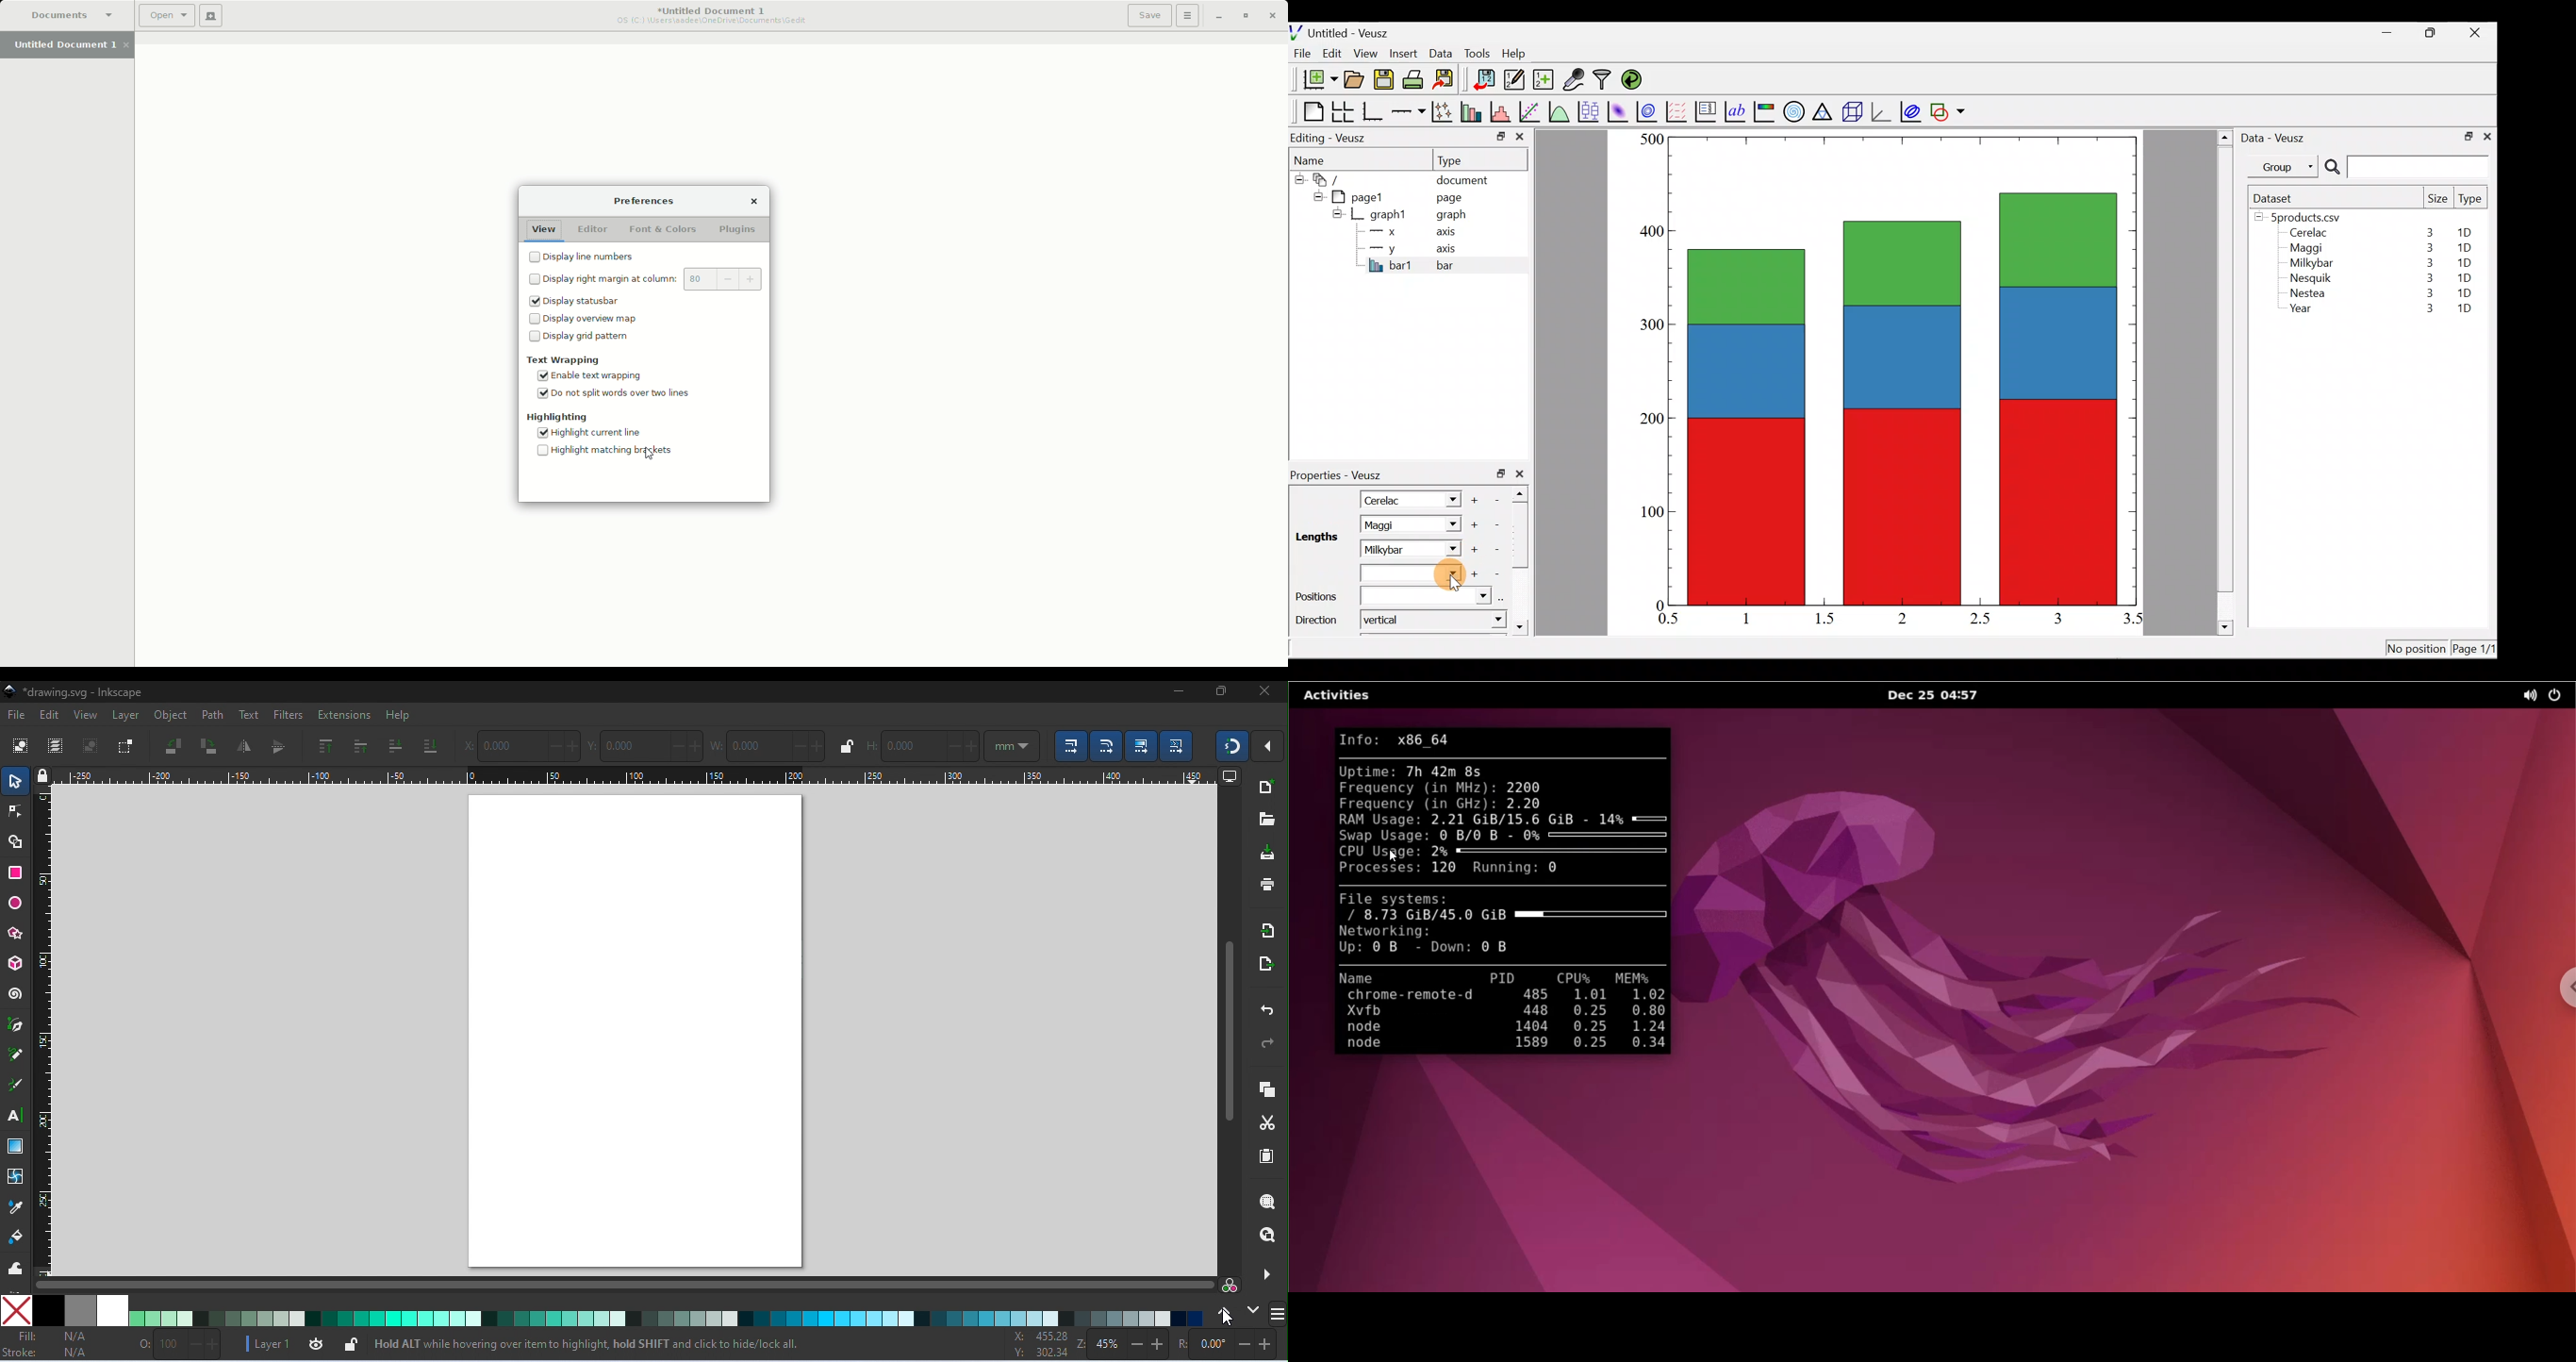  I want to click on current shade of color palette, so click(665, 1316).